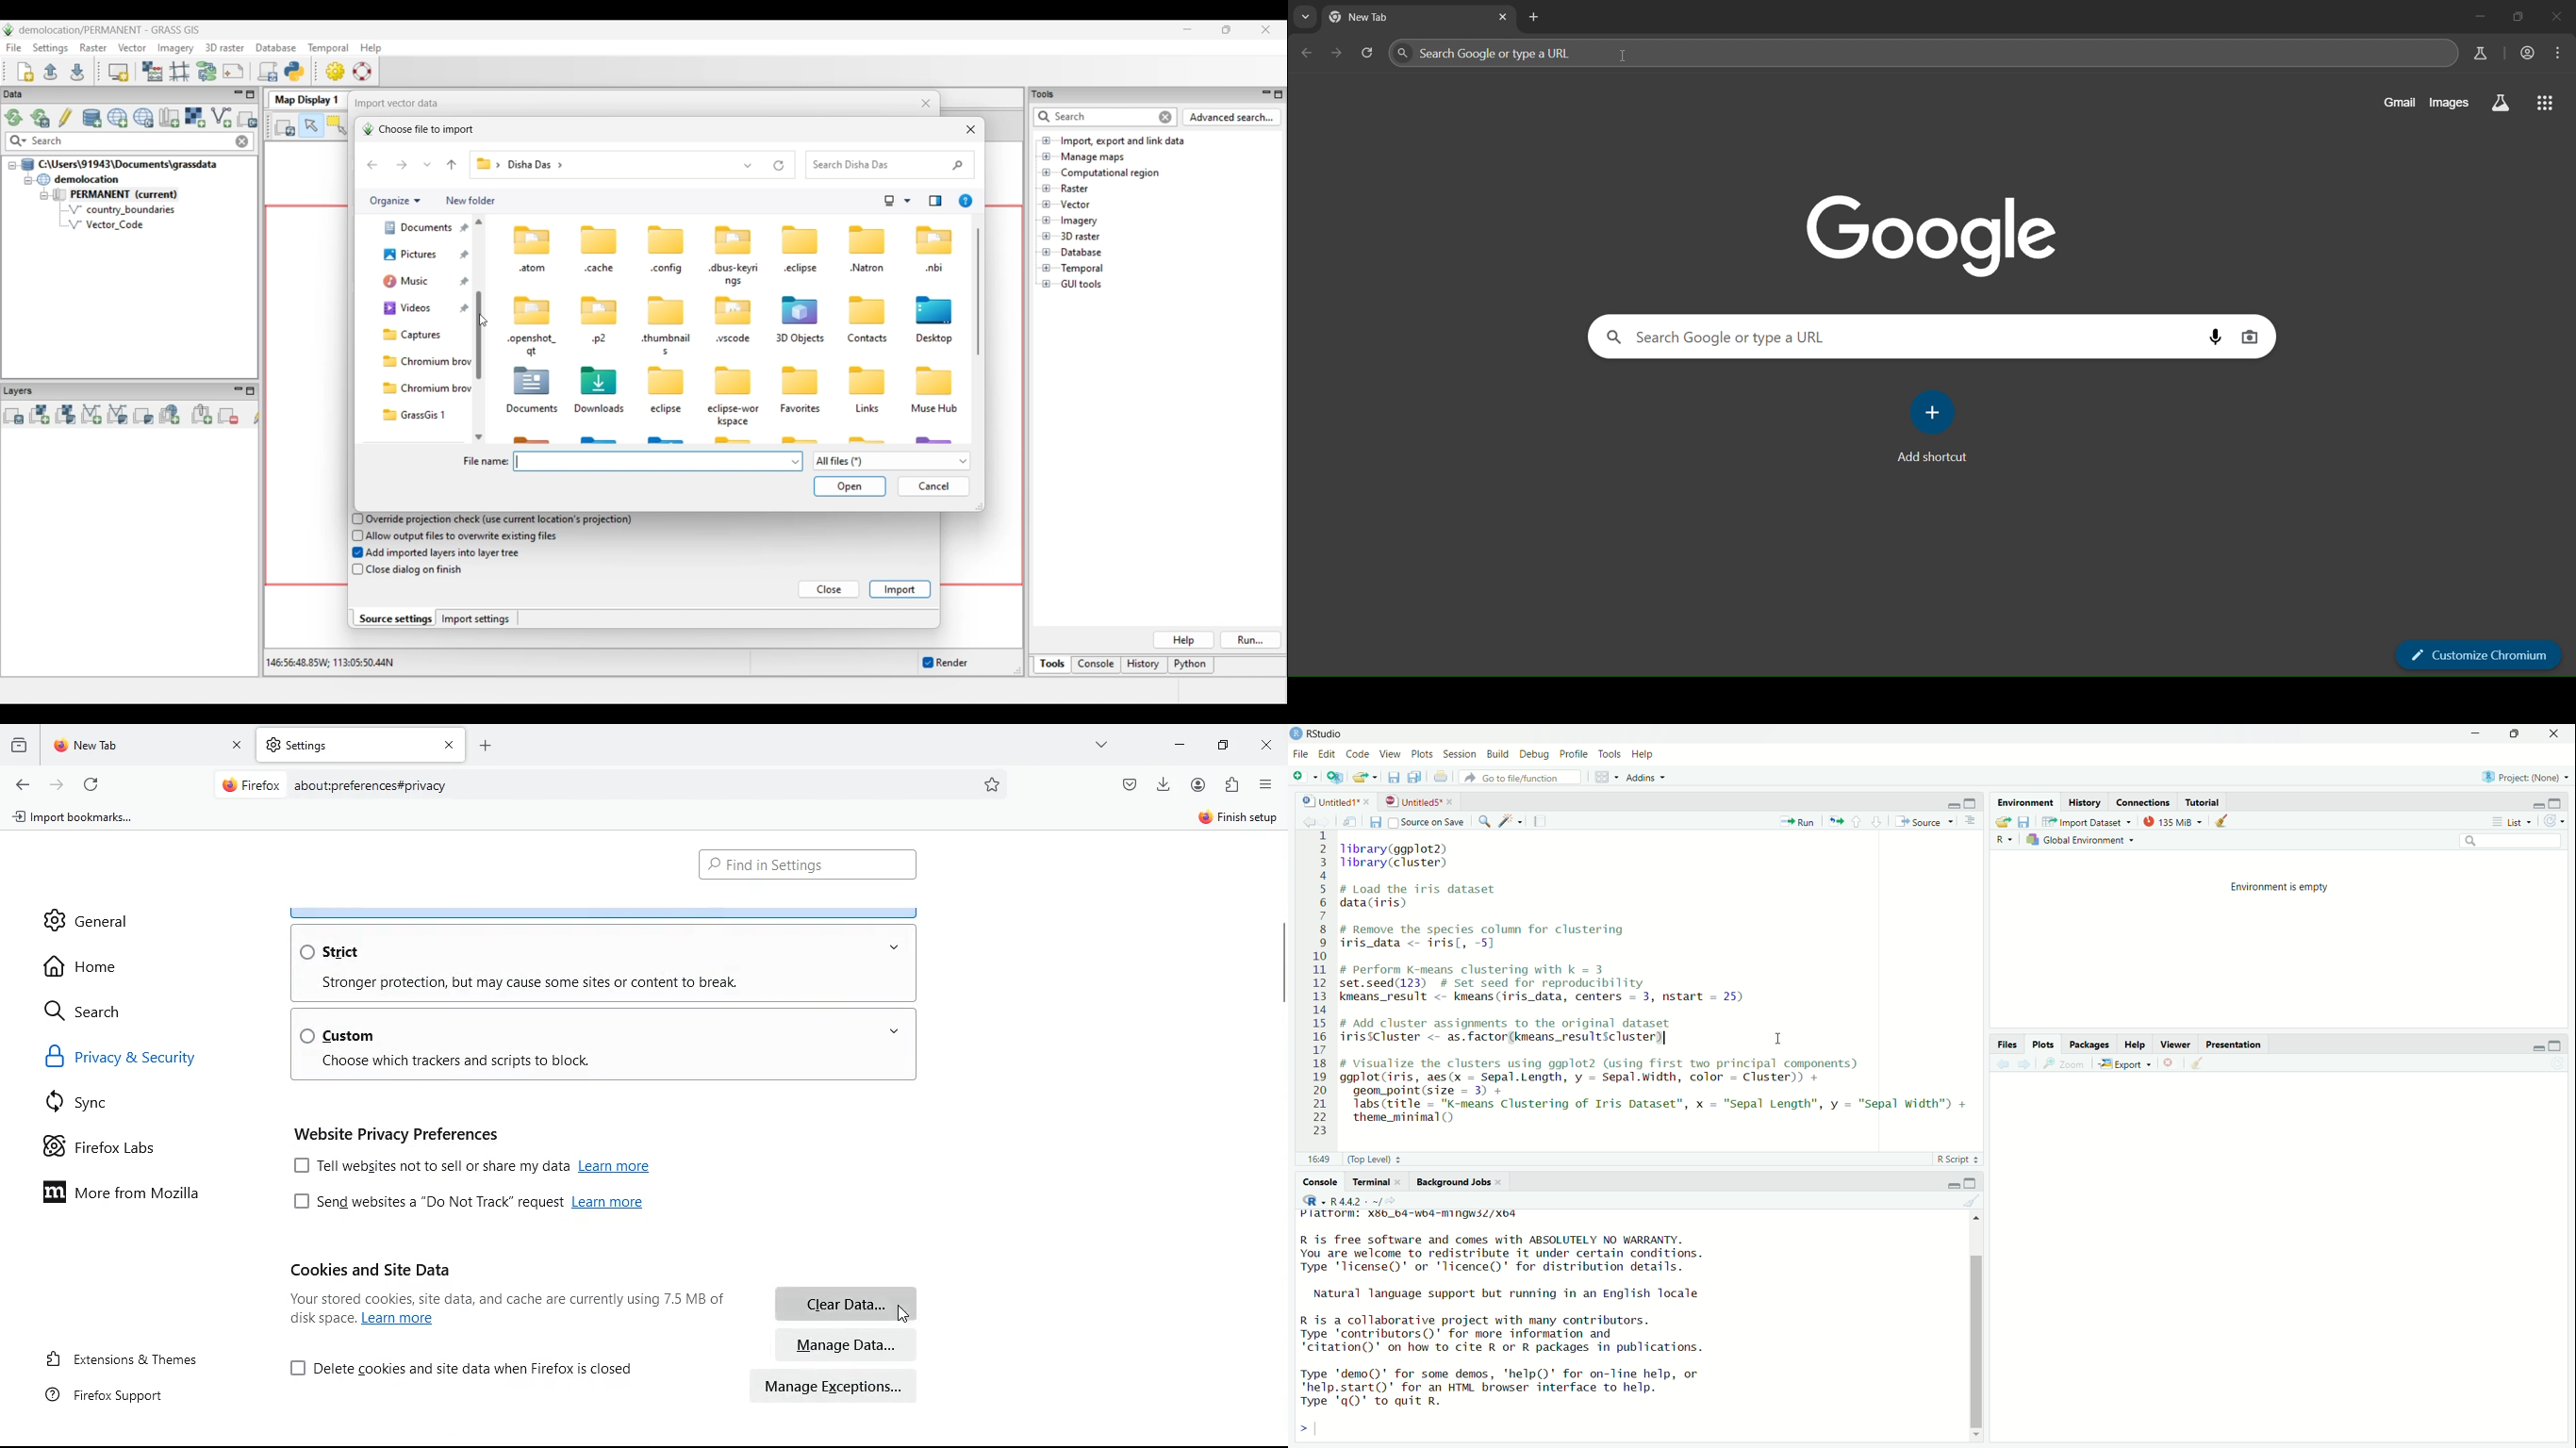 This screenshot has width=2576, height=1456. Describe the element at coordinates (2561, 801) in the screenshot. I see `maximize` at that location.